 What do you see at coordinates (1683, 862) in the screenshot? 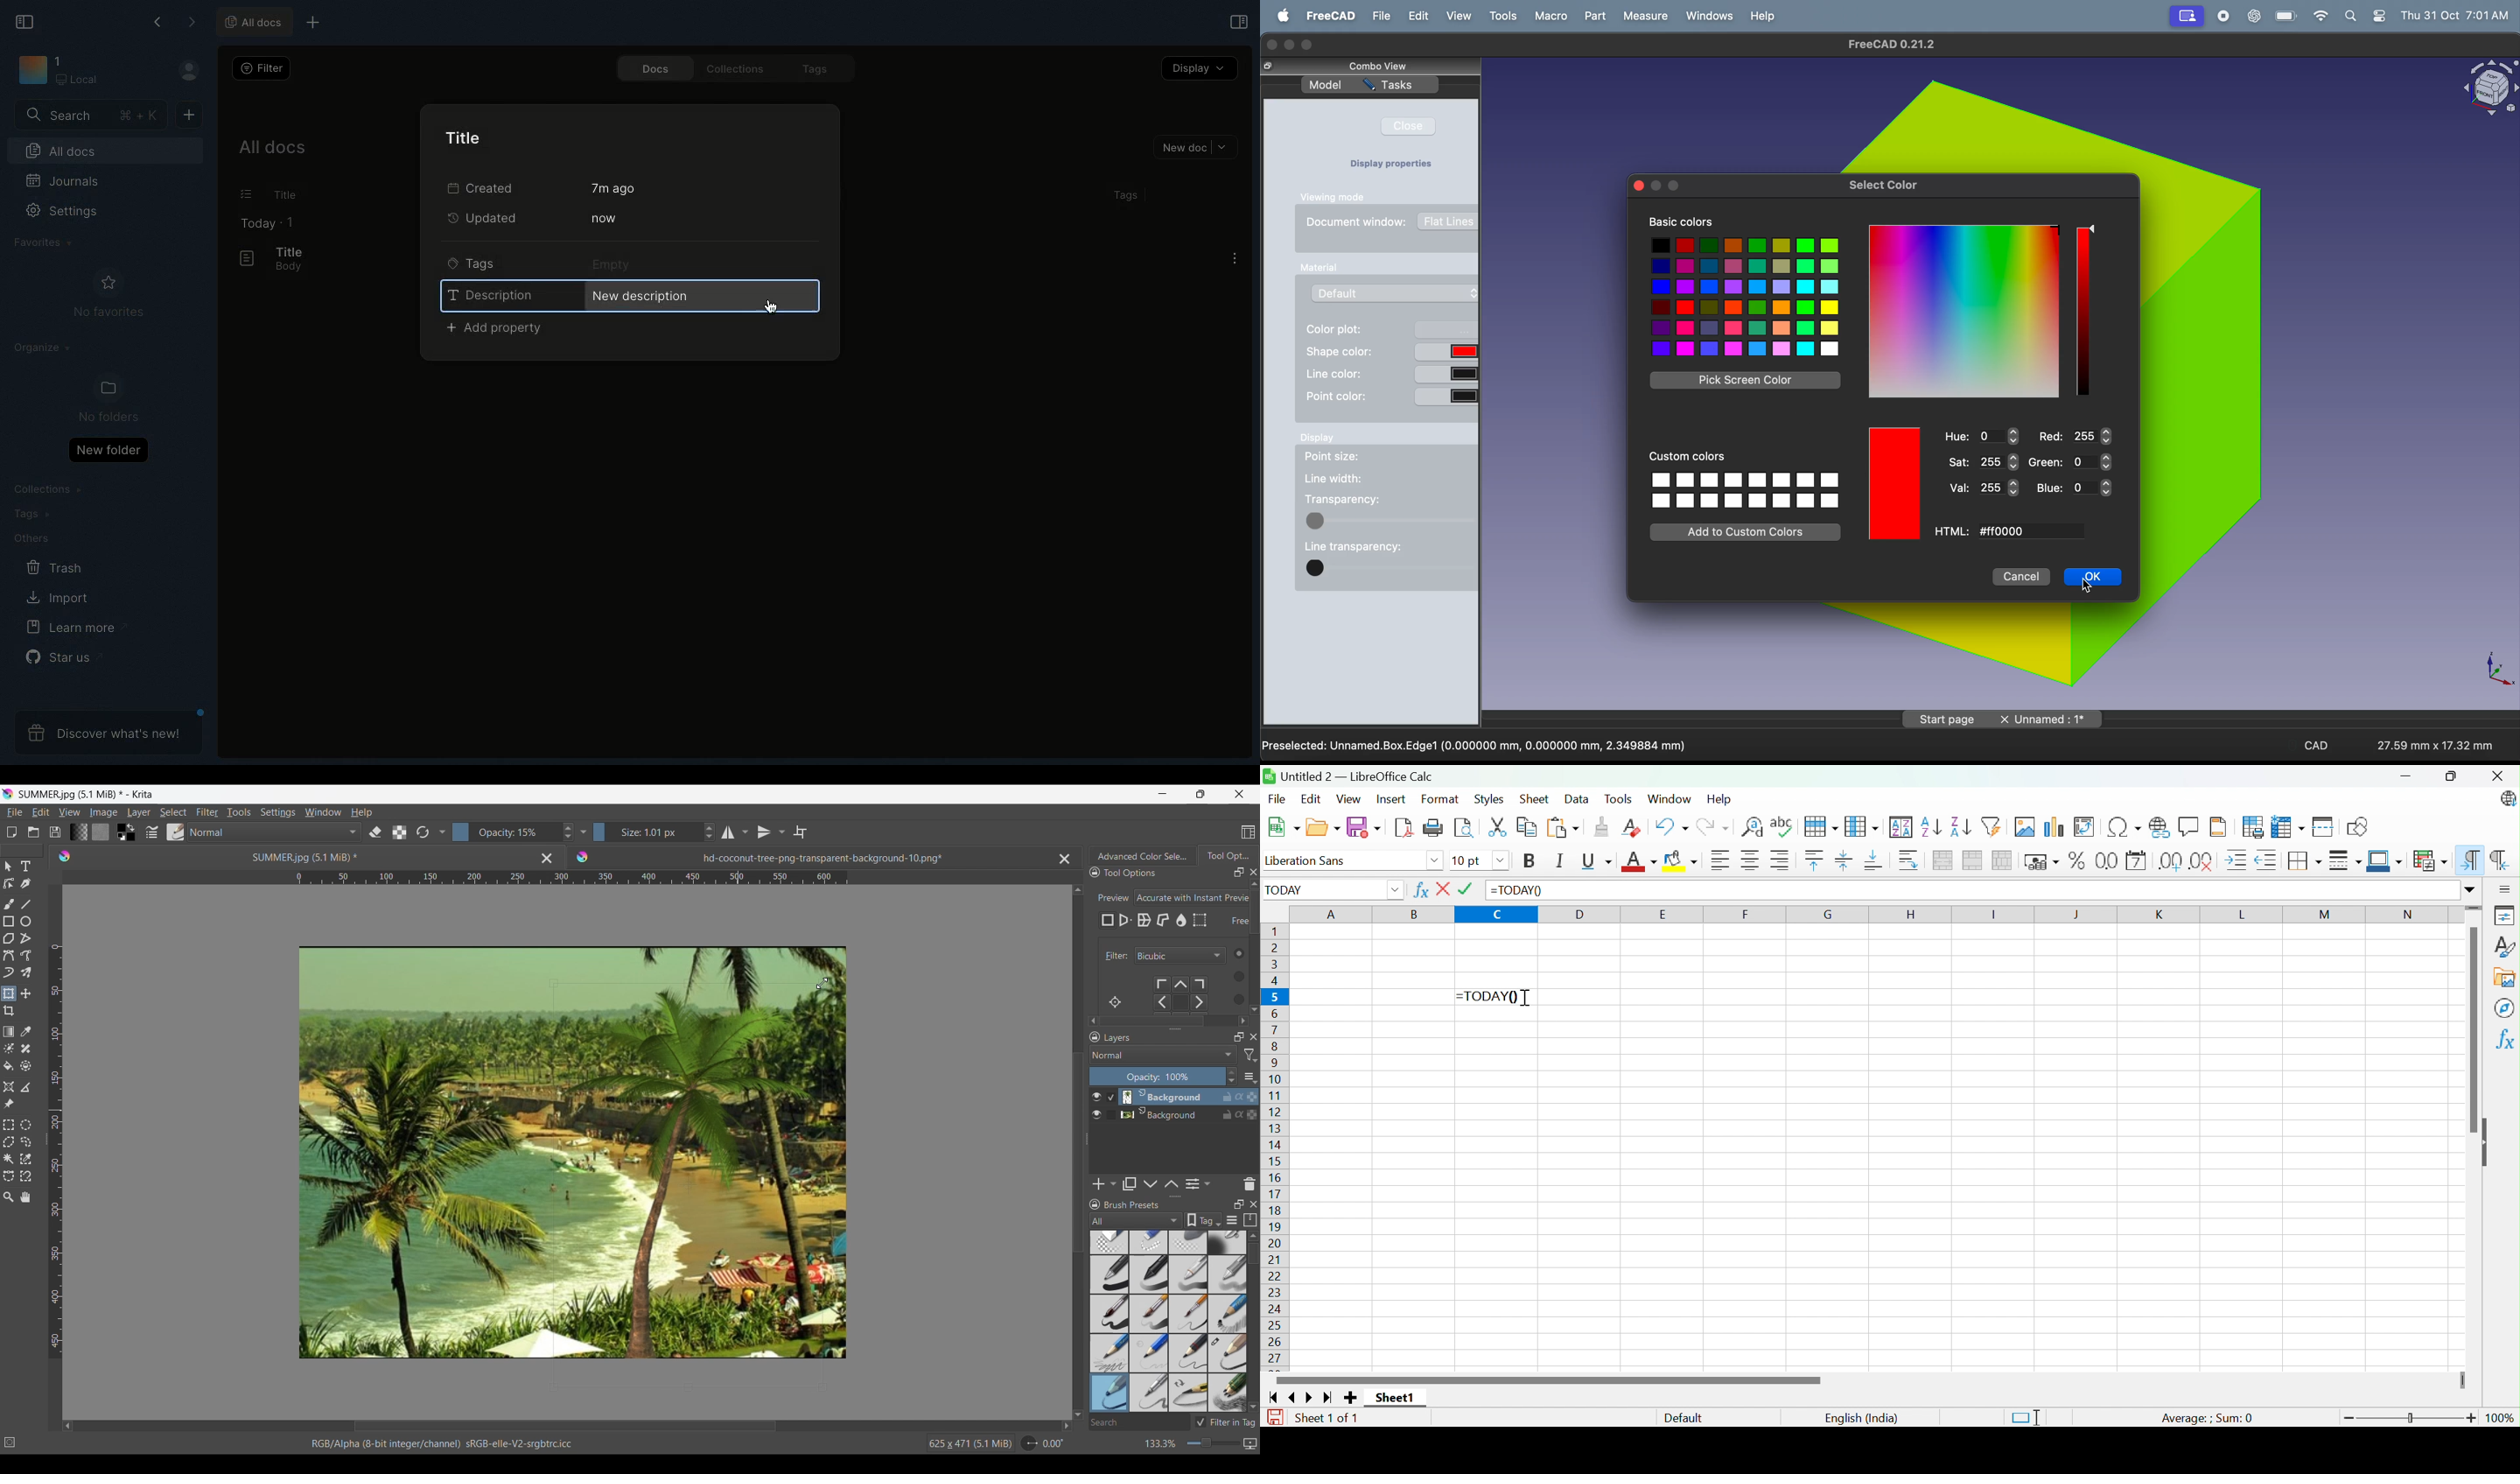
I see `Background color` at bounding box center [1683, 862].